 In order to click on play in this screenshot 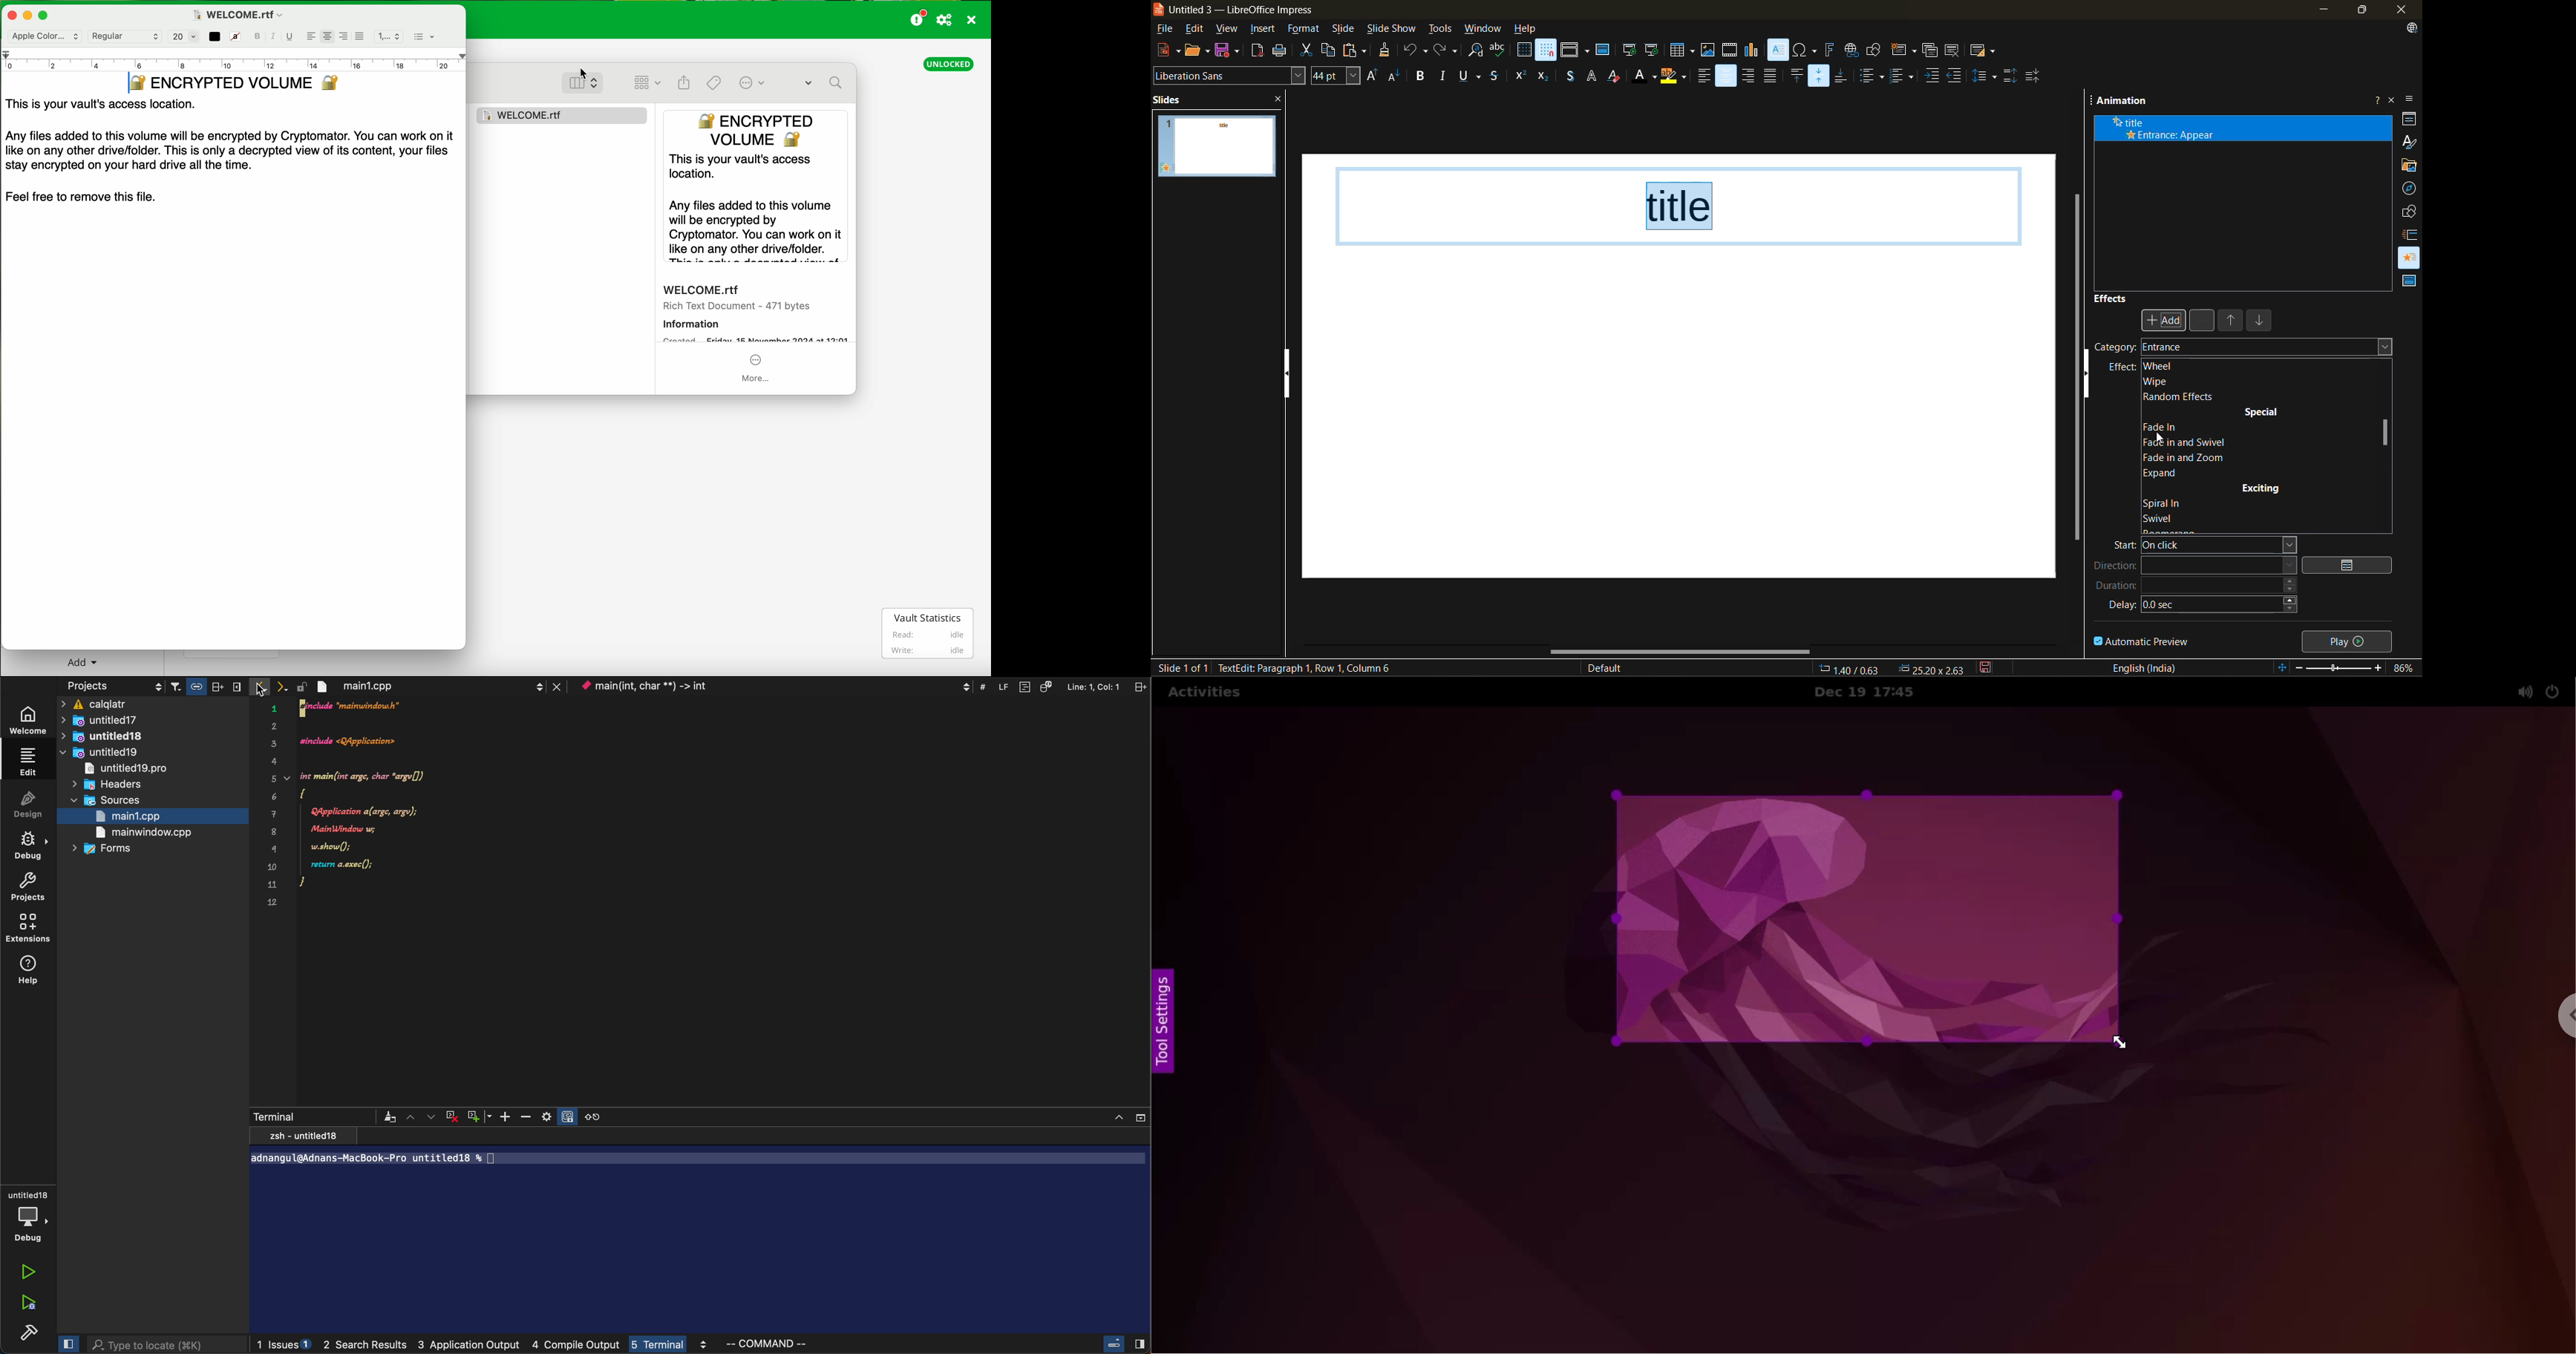, I will do `click(2350, 640)`.